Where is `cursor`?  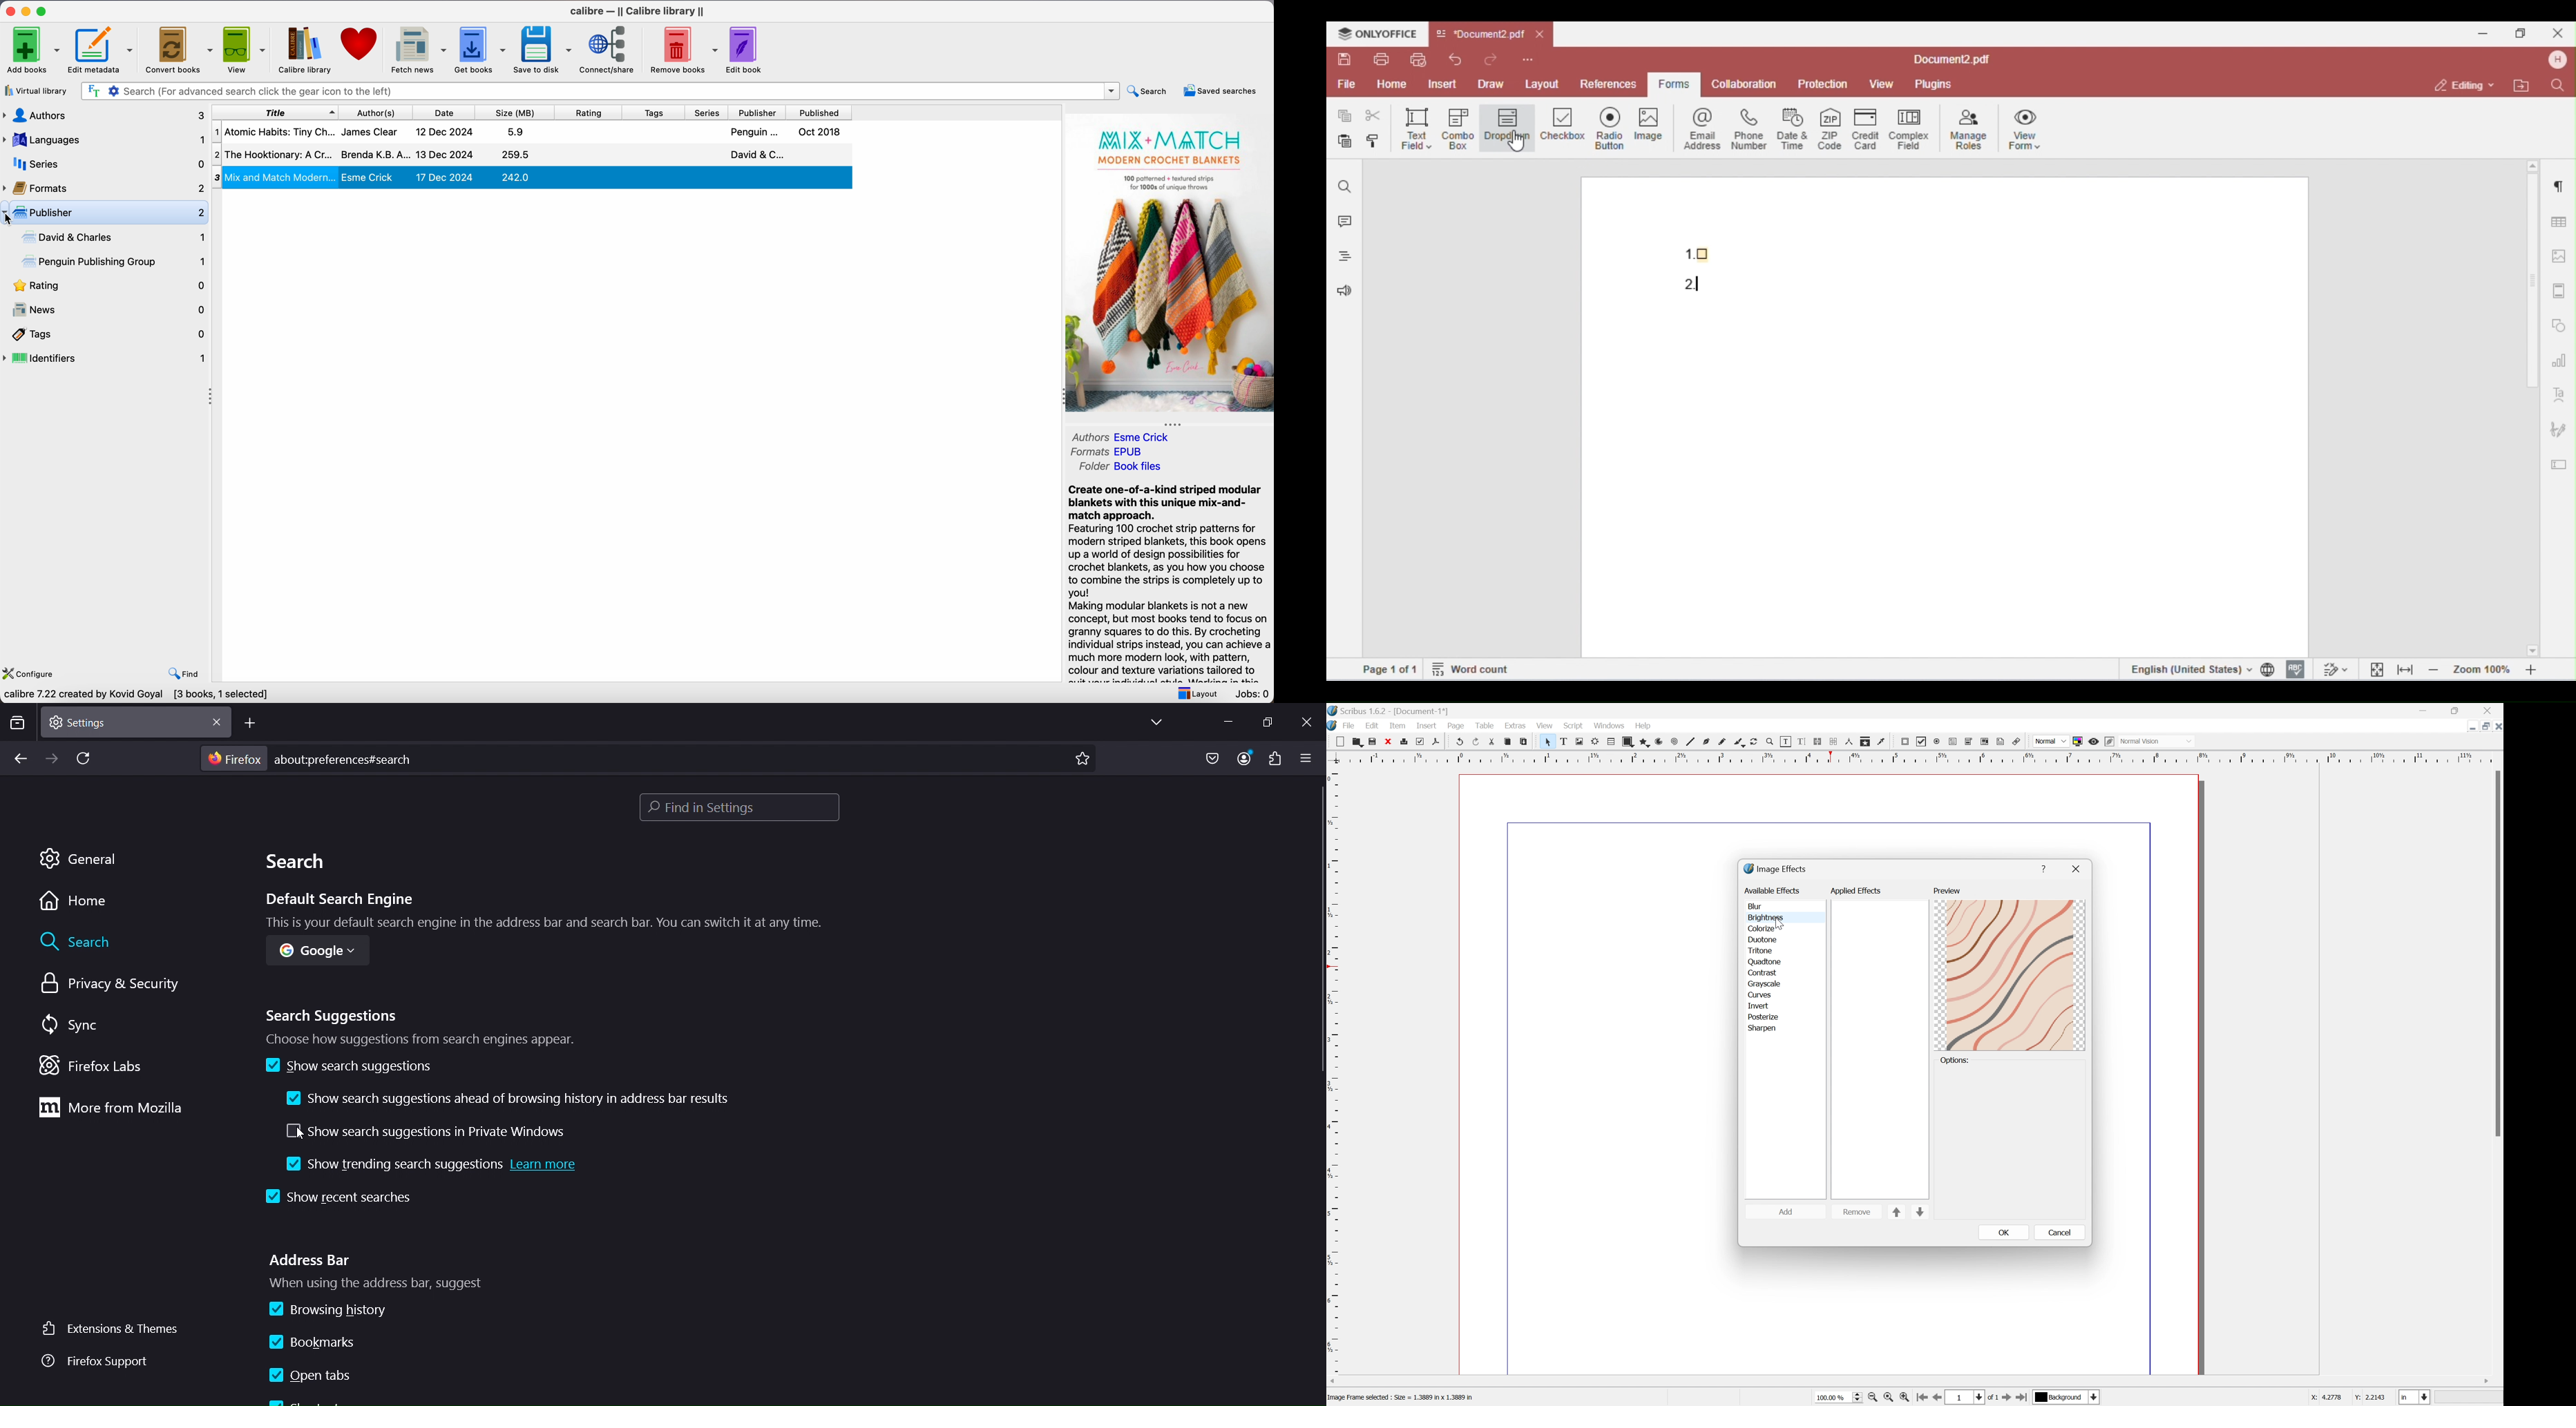
cursor is located at coordinates (301, 1132).